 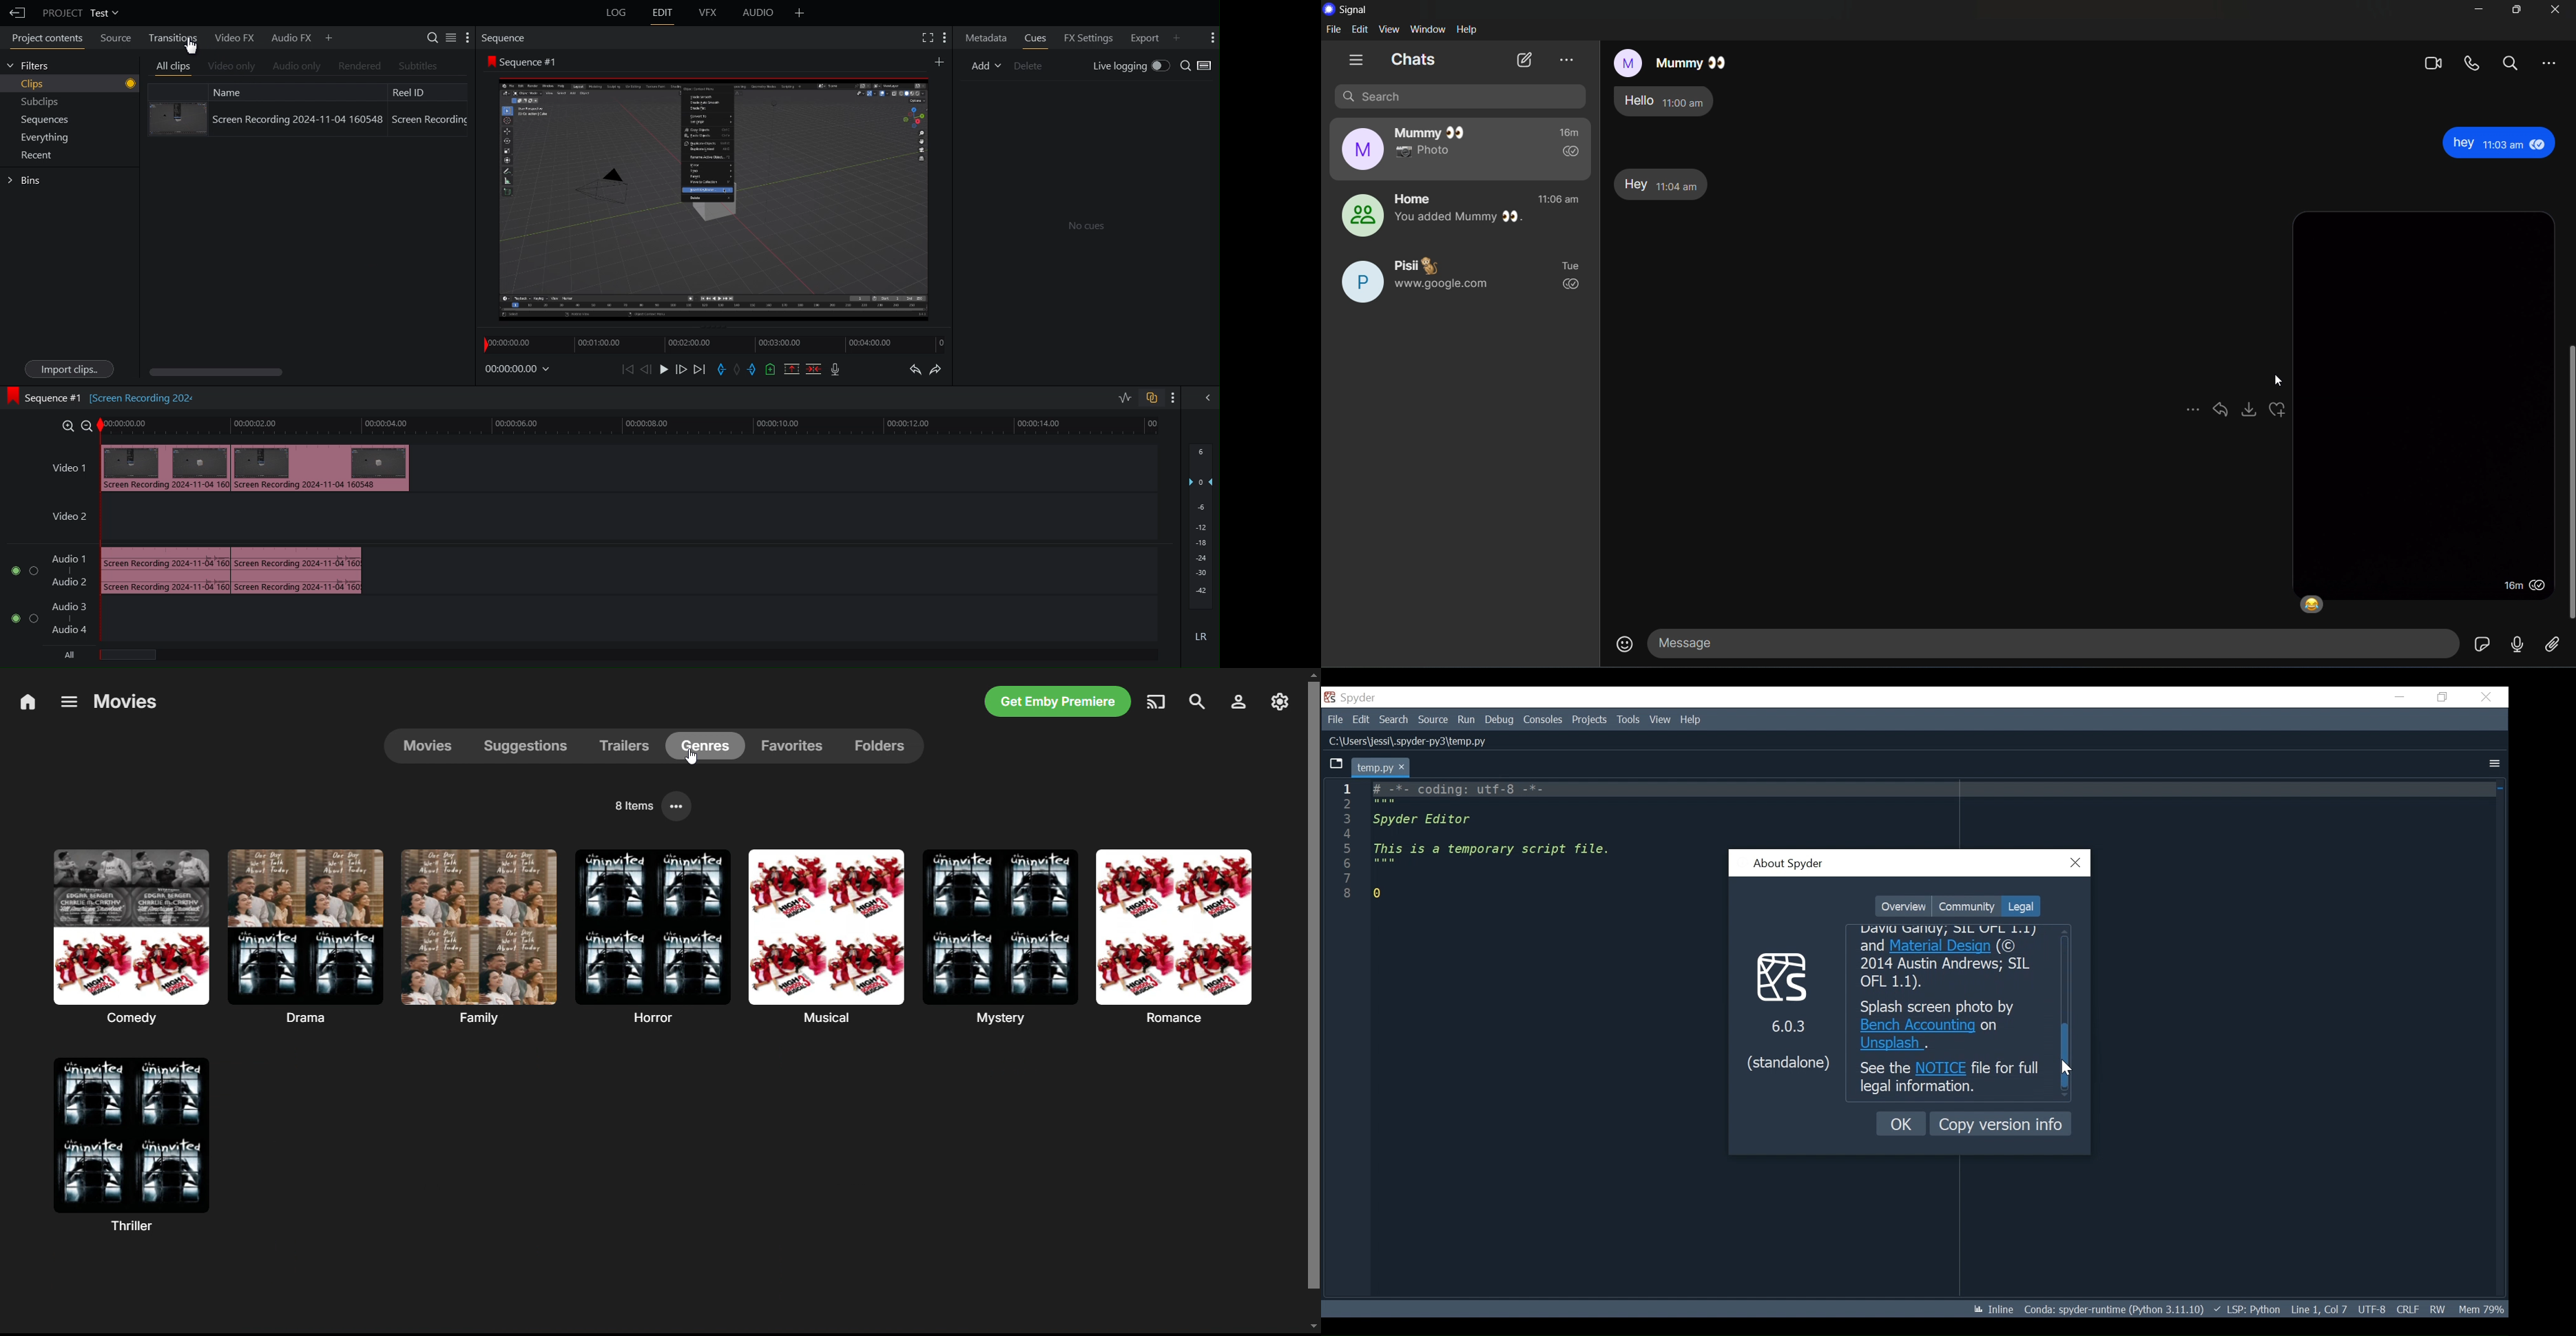 What do you see at coordinates (531, 746) in the screenshot?
I see `suggestions` at bounding box center [531, 746].